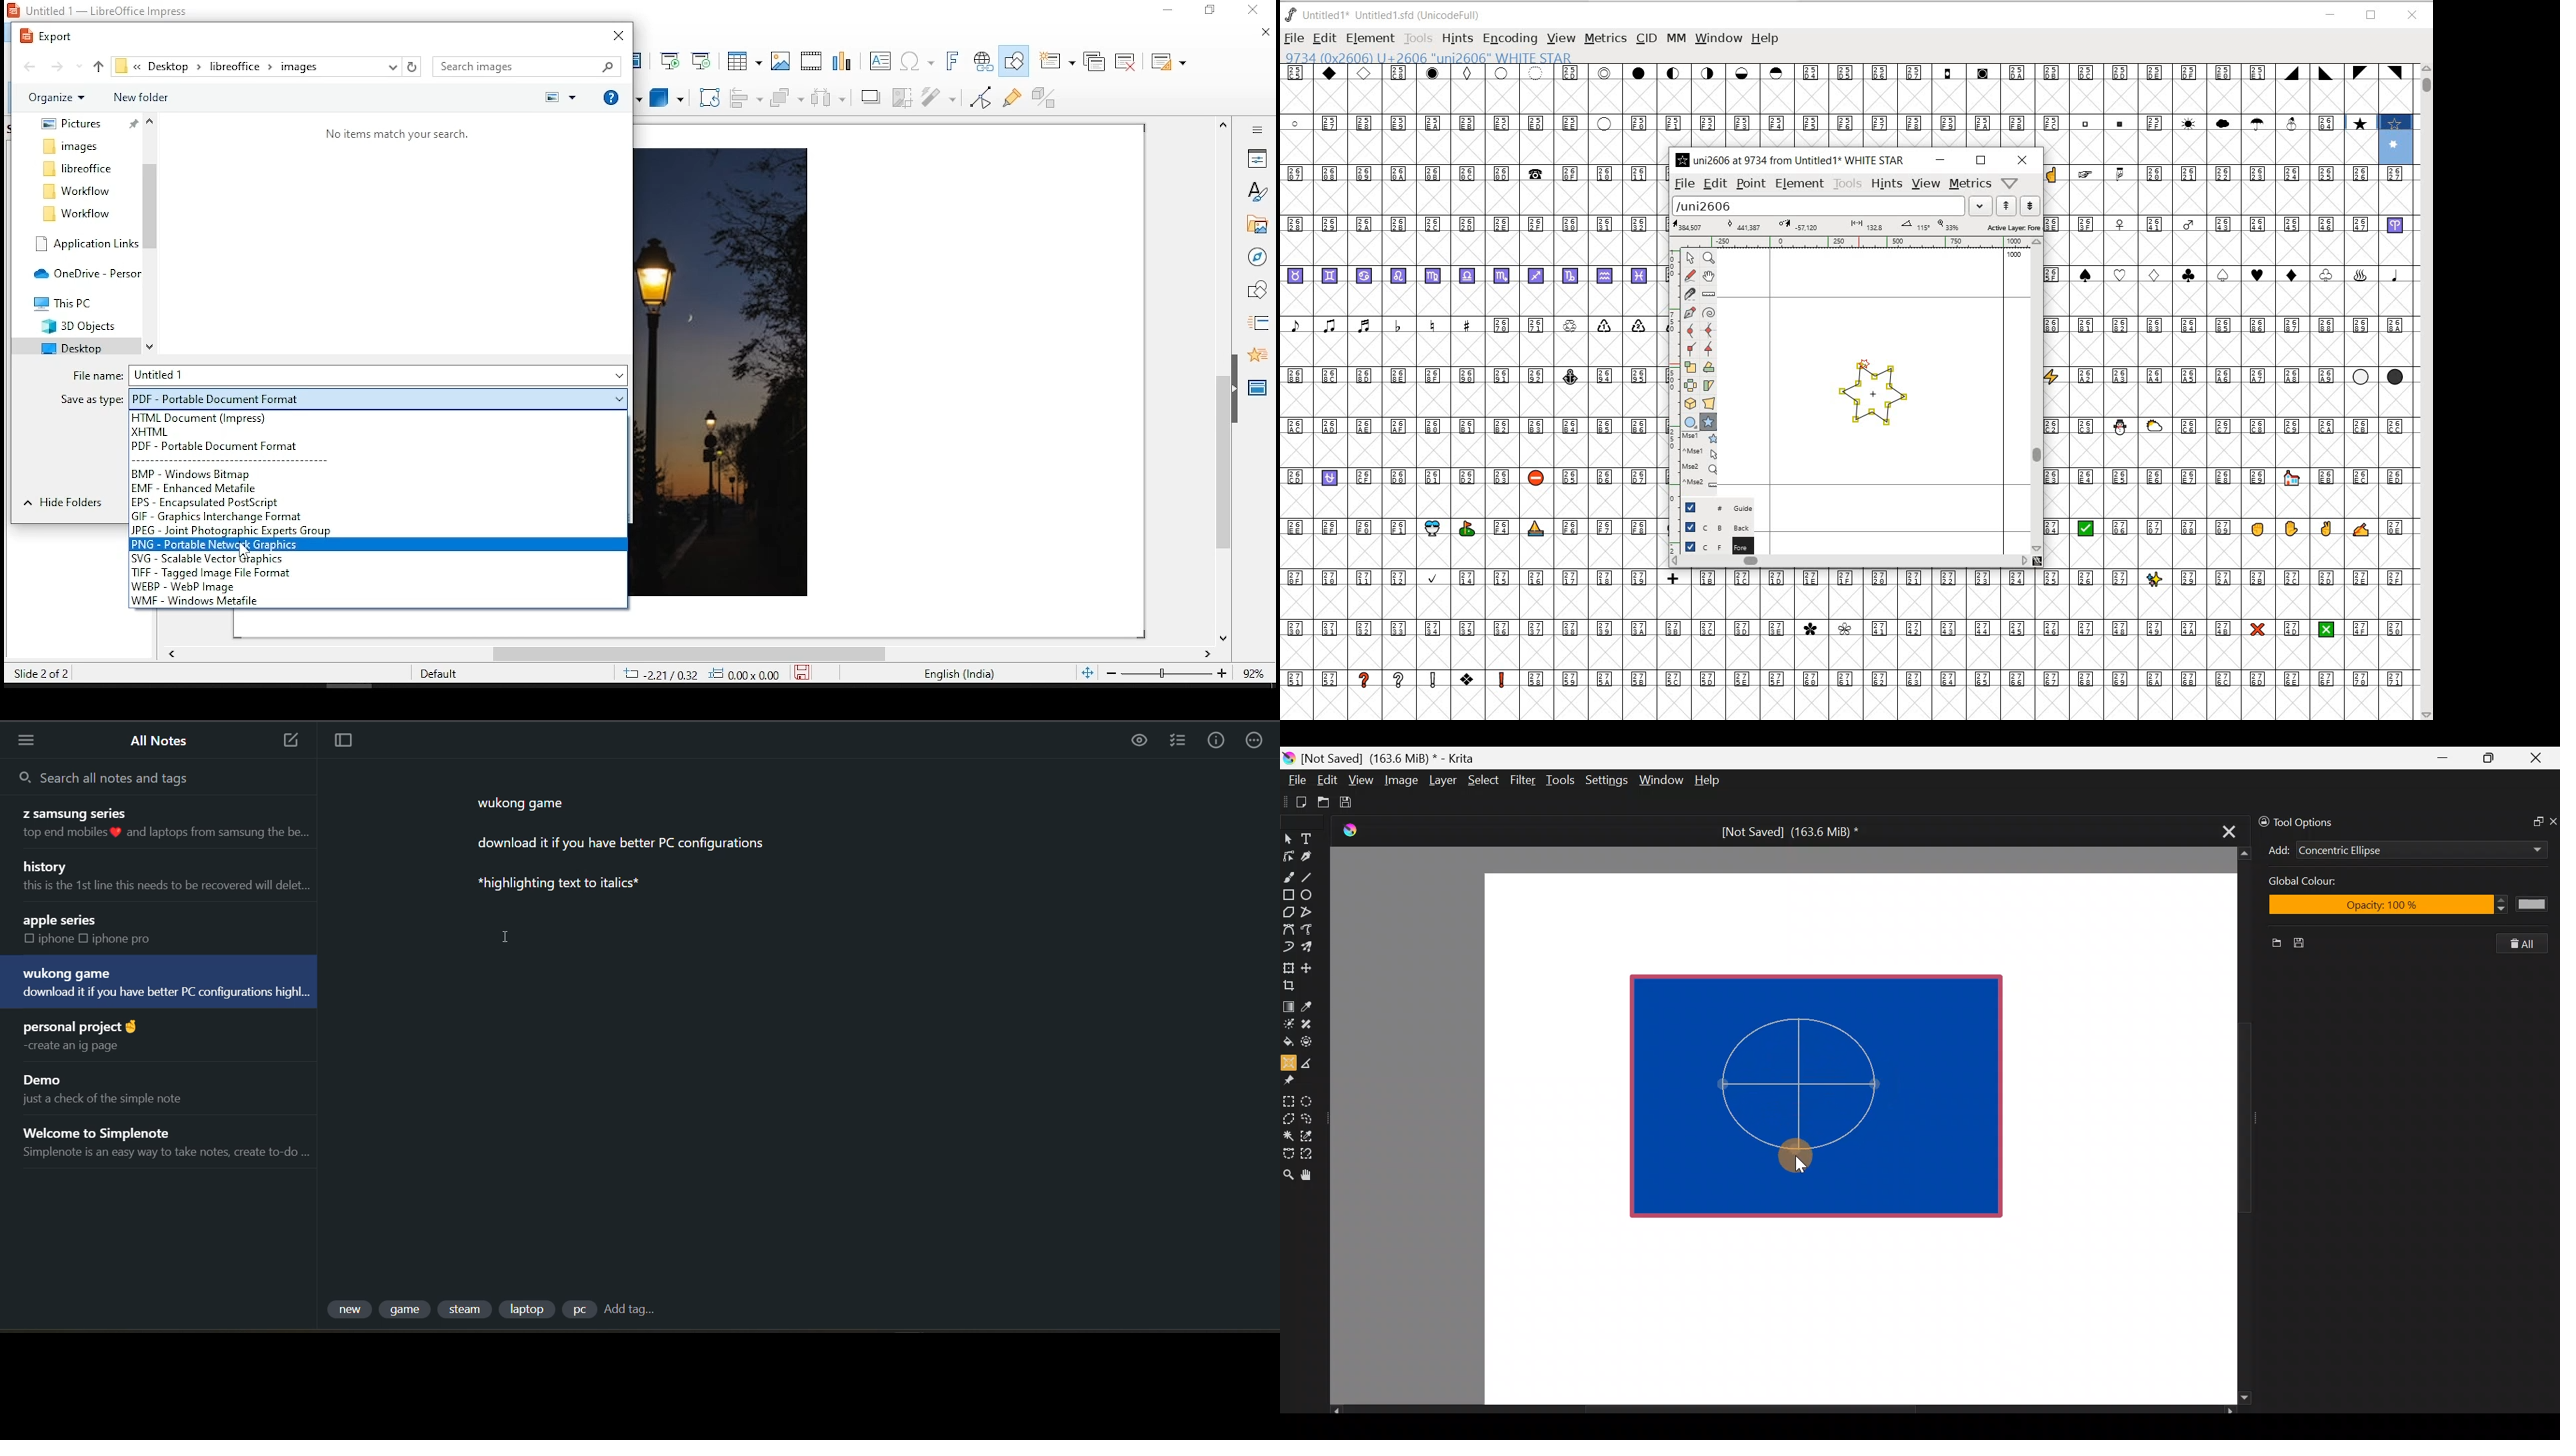  Describe the element at coordinates (225, 558) in the screenshot. I see `svg` at that location.